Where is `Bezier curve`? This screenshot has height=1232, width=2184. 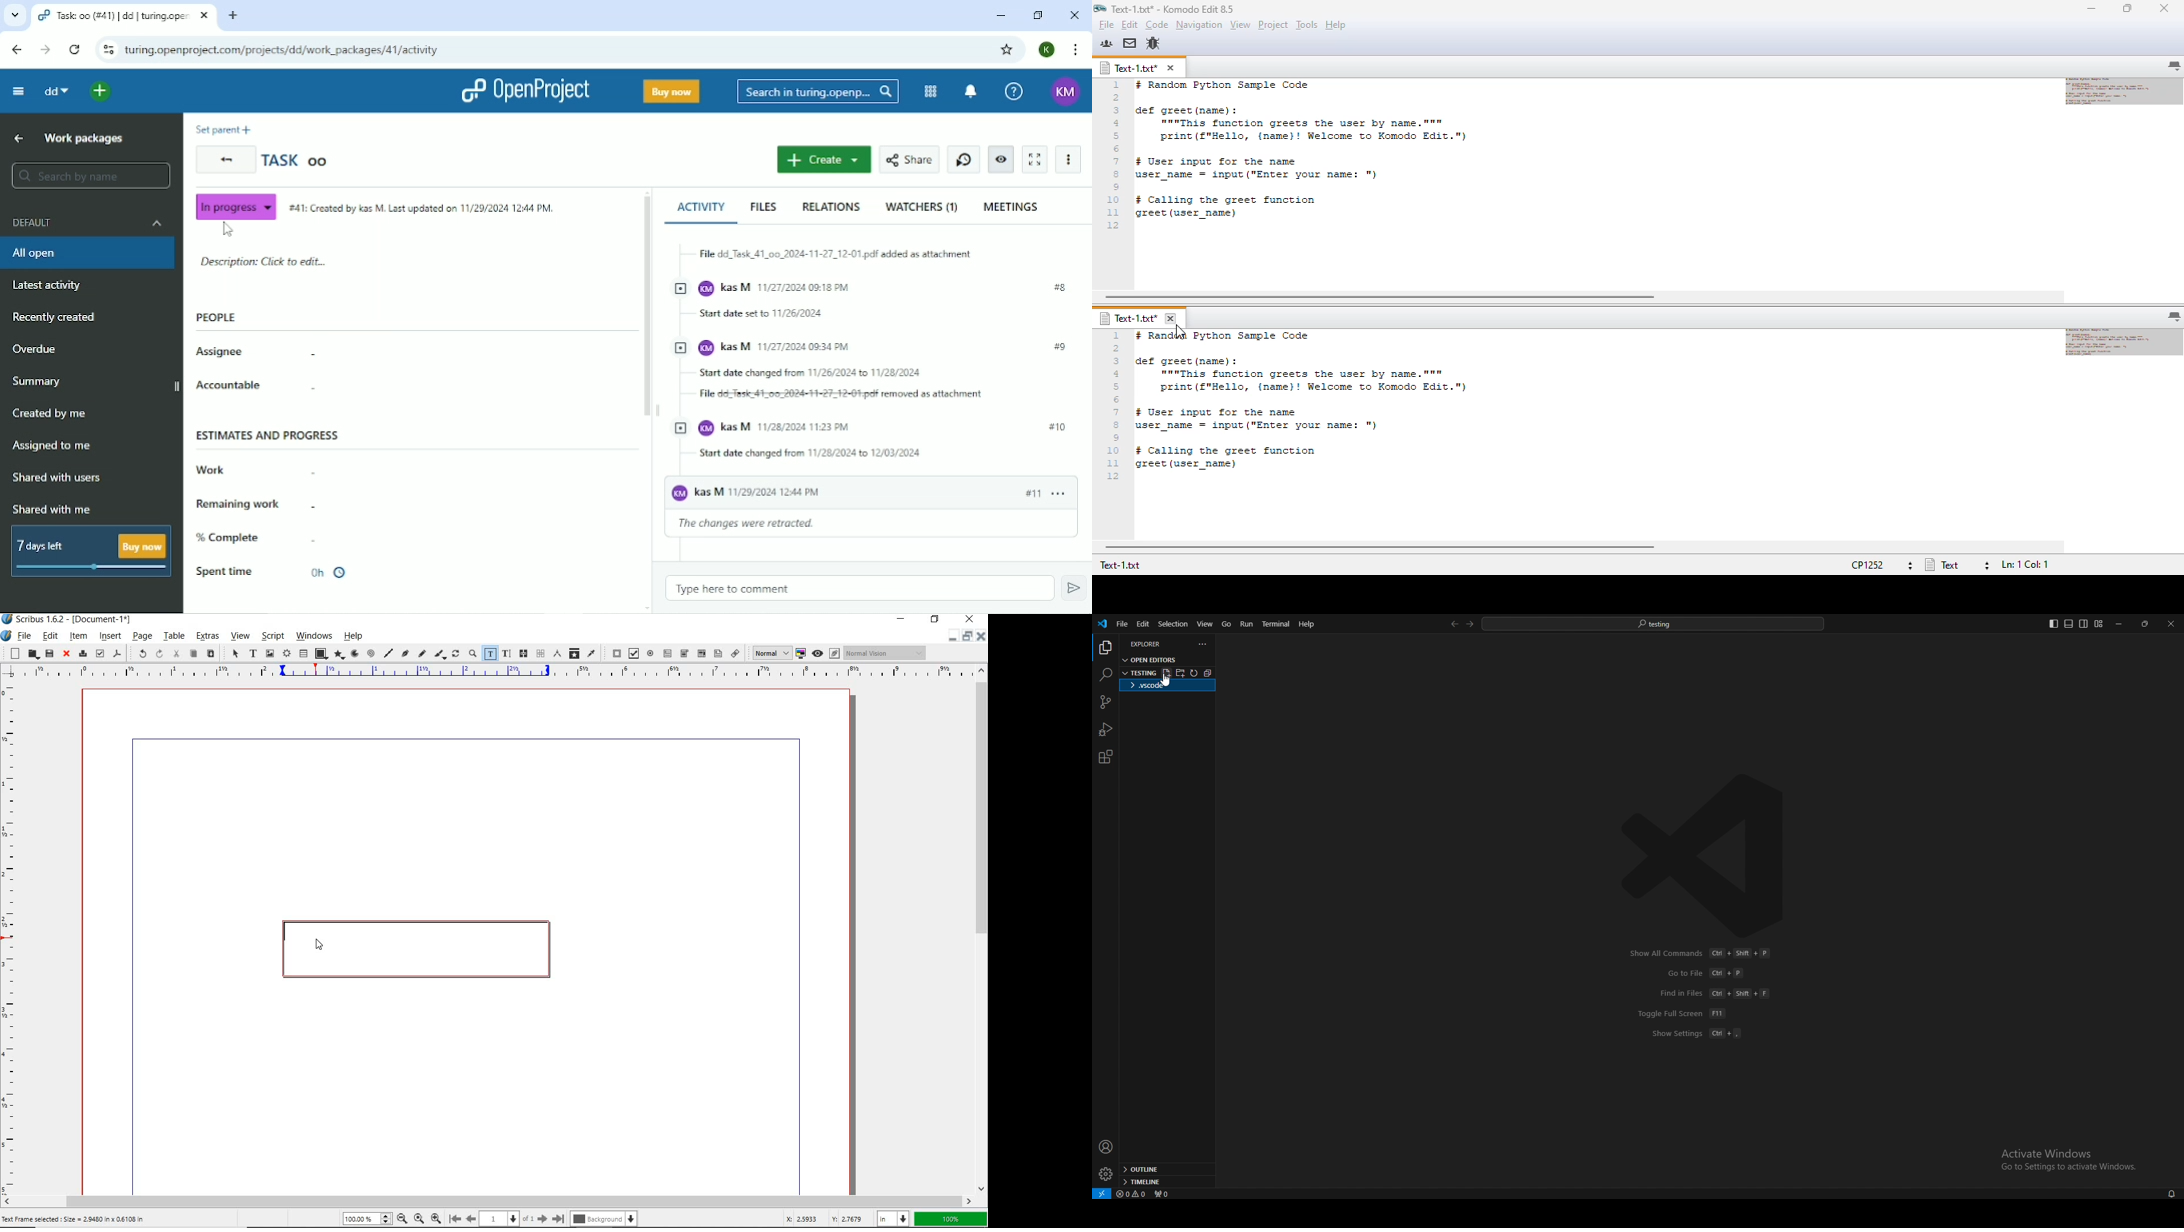 Bezier curve is located at coordinates (405, 655).